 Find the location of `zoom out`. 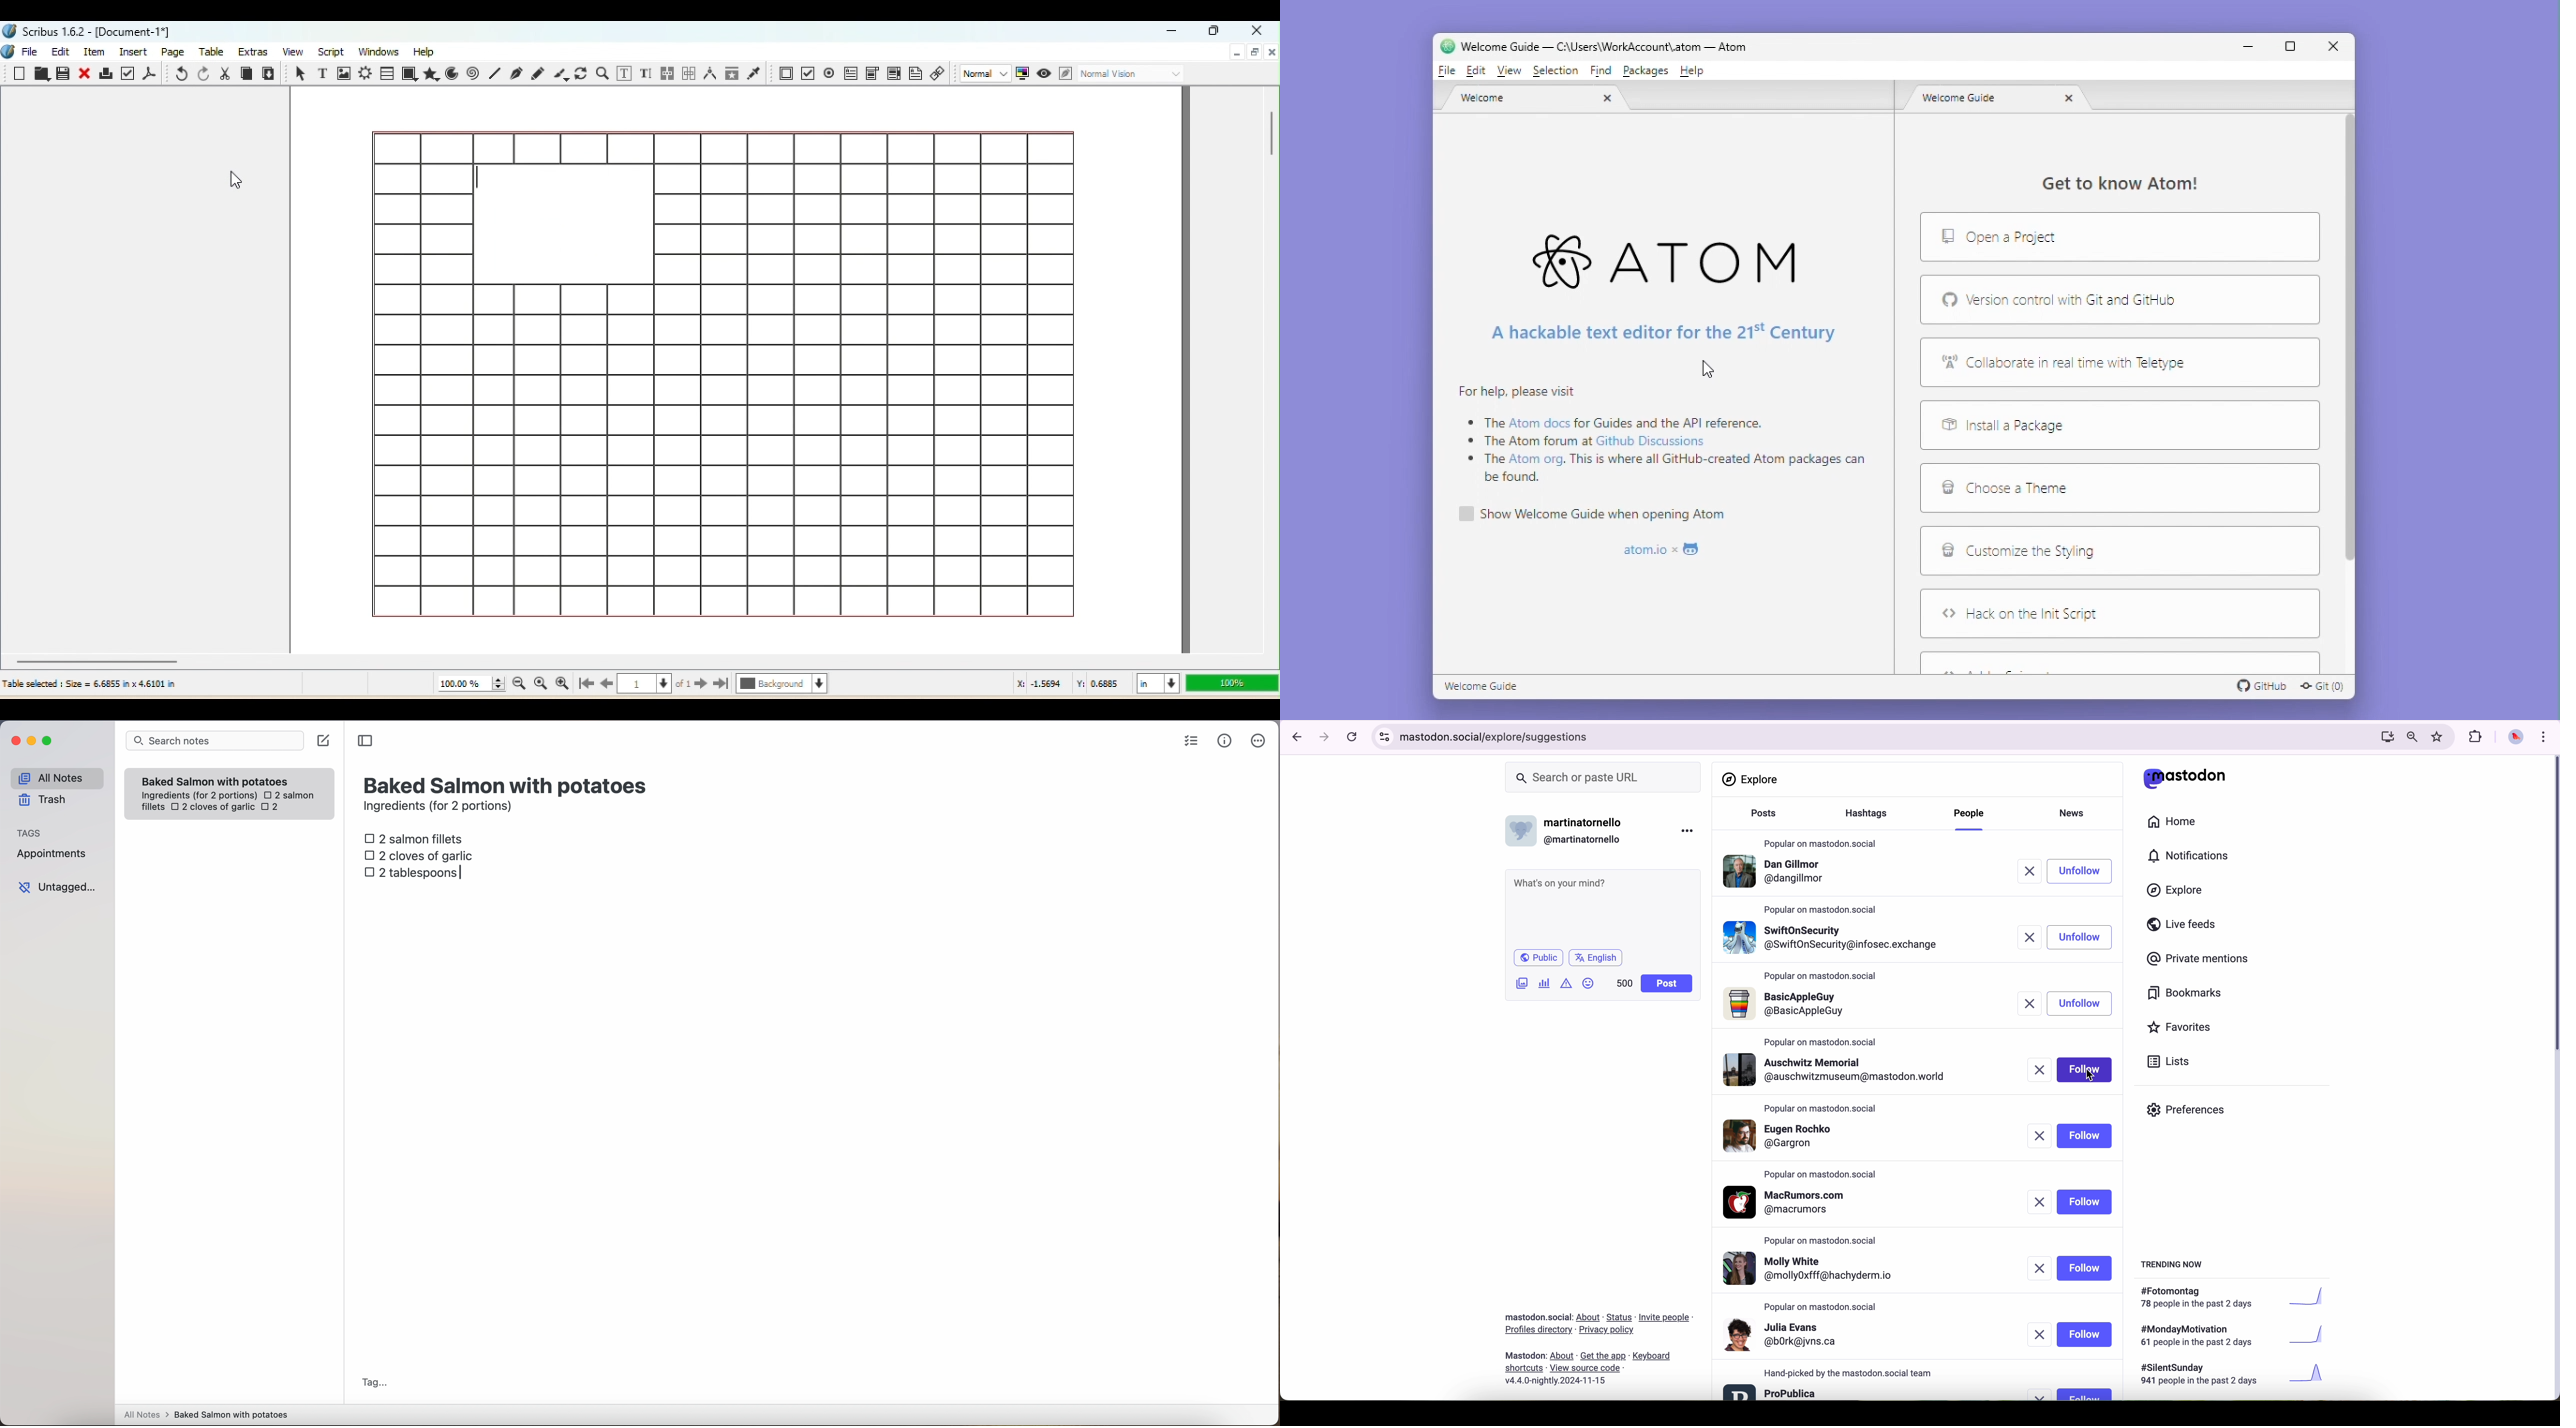

zoom out is located at coordinates (2411, 736).